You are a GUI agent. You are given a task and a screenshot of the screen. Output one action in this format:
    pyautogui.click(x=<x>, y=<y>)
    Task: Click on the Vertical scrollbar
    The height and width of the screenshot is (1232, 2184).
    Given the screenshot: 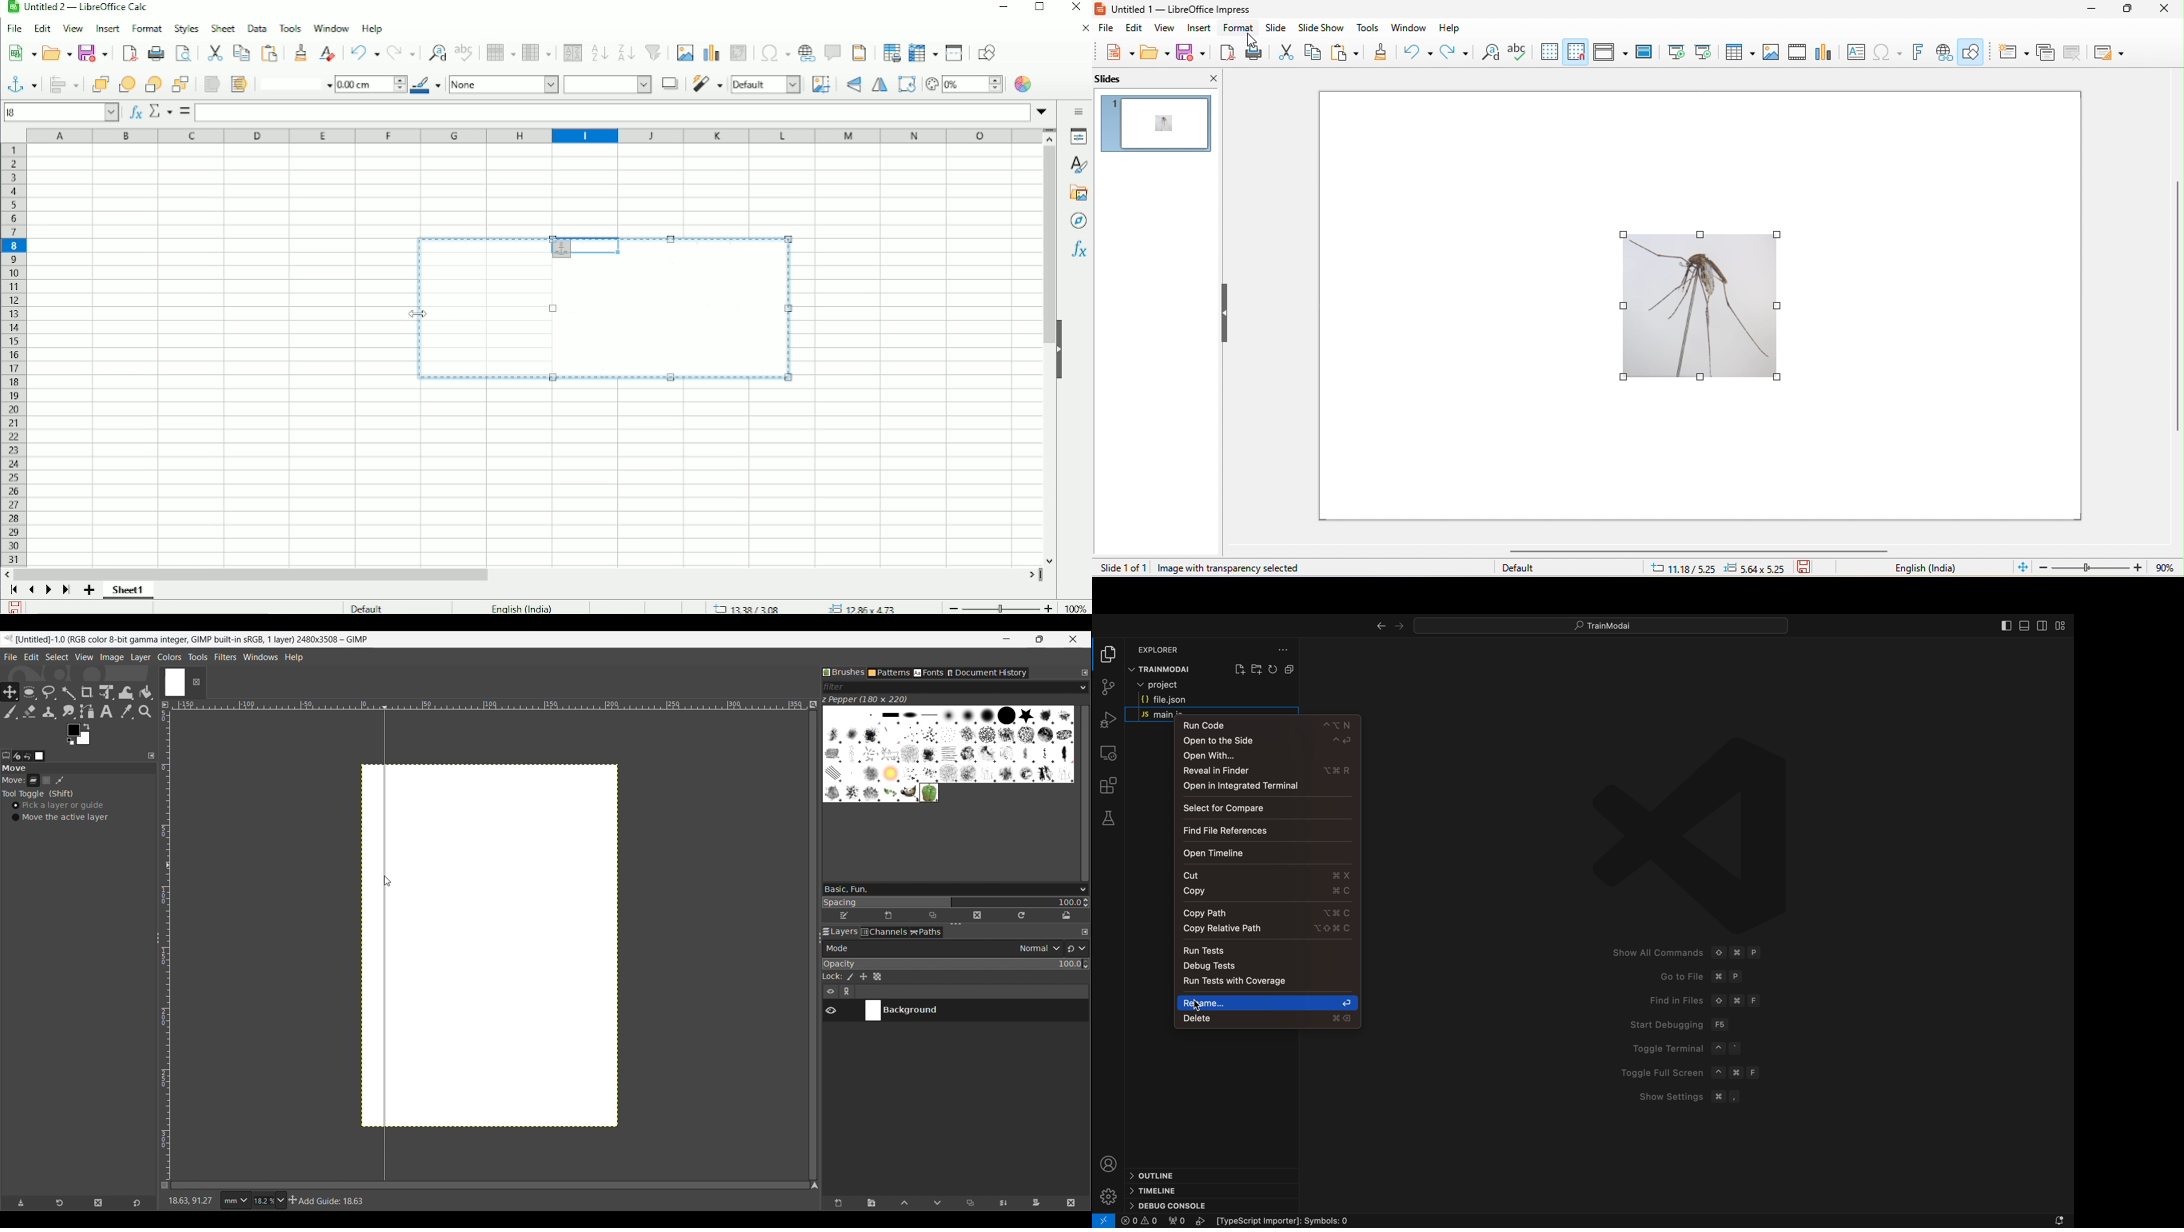 What is the action you would take?
    pyautogui.click(x=1048, y=246)
    